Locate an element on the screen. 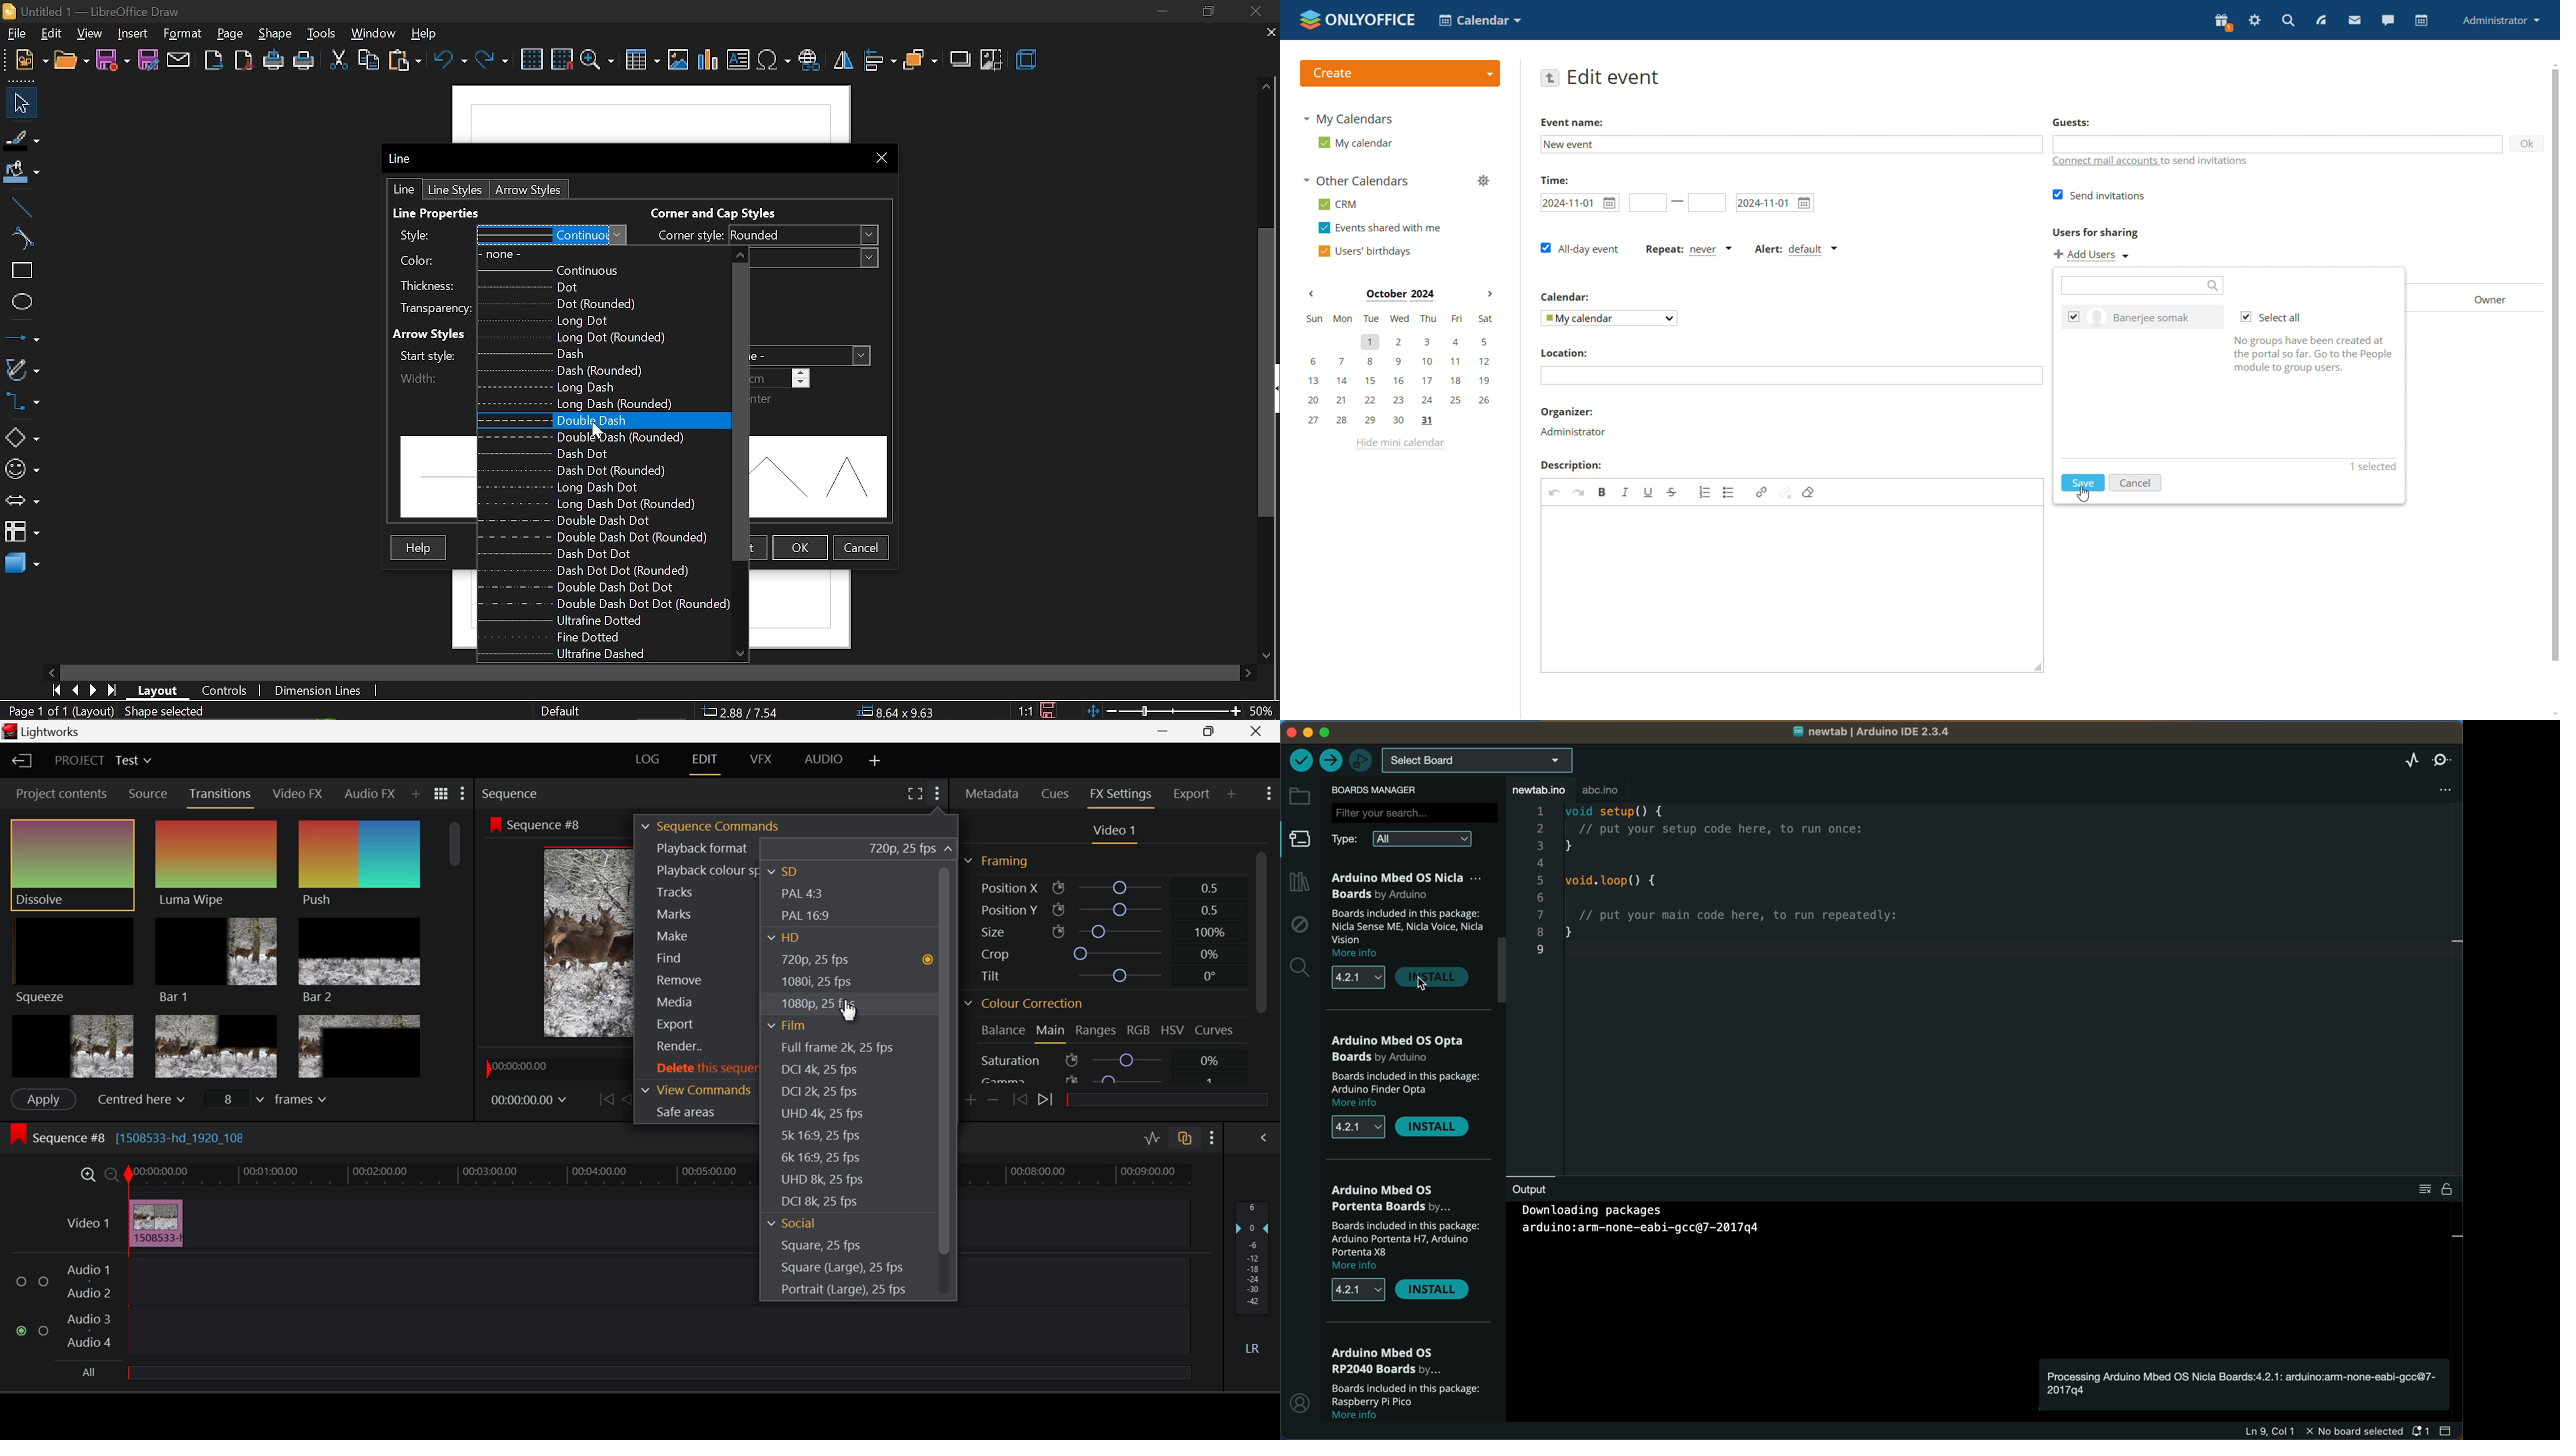 Image resolution: width=2576 pixels, height=1456 pixels. attach is located at coordinates (180, 60).